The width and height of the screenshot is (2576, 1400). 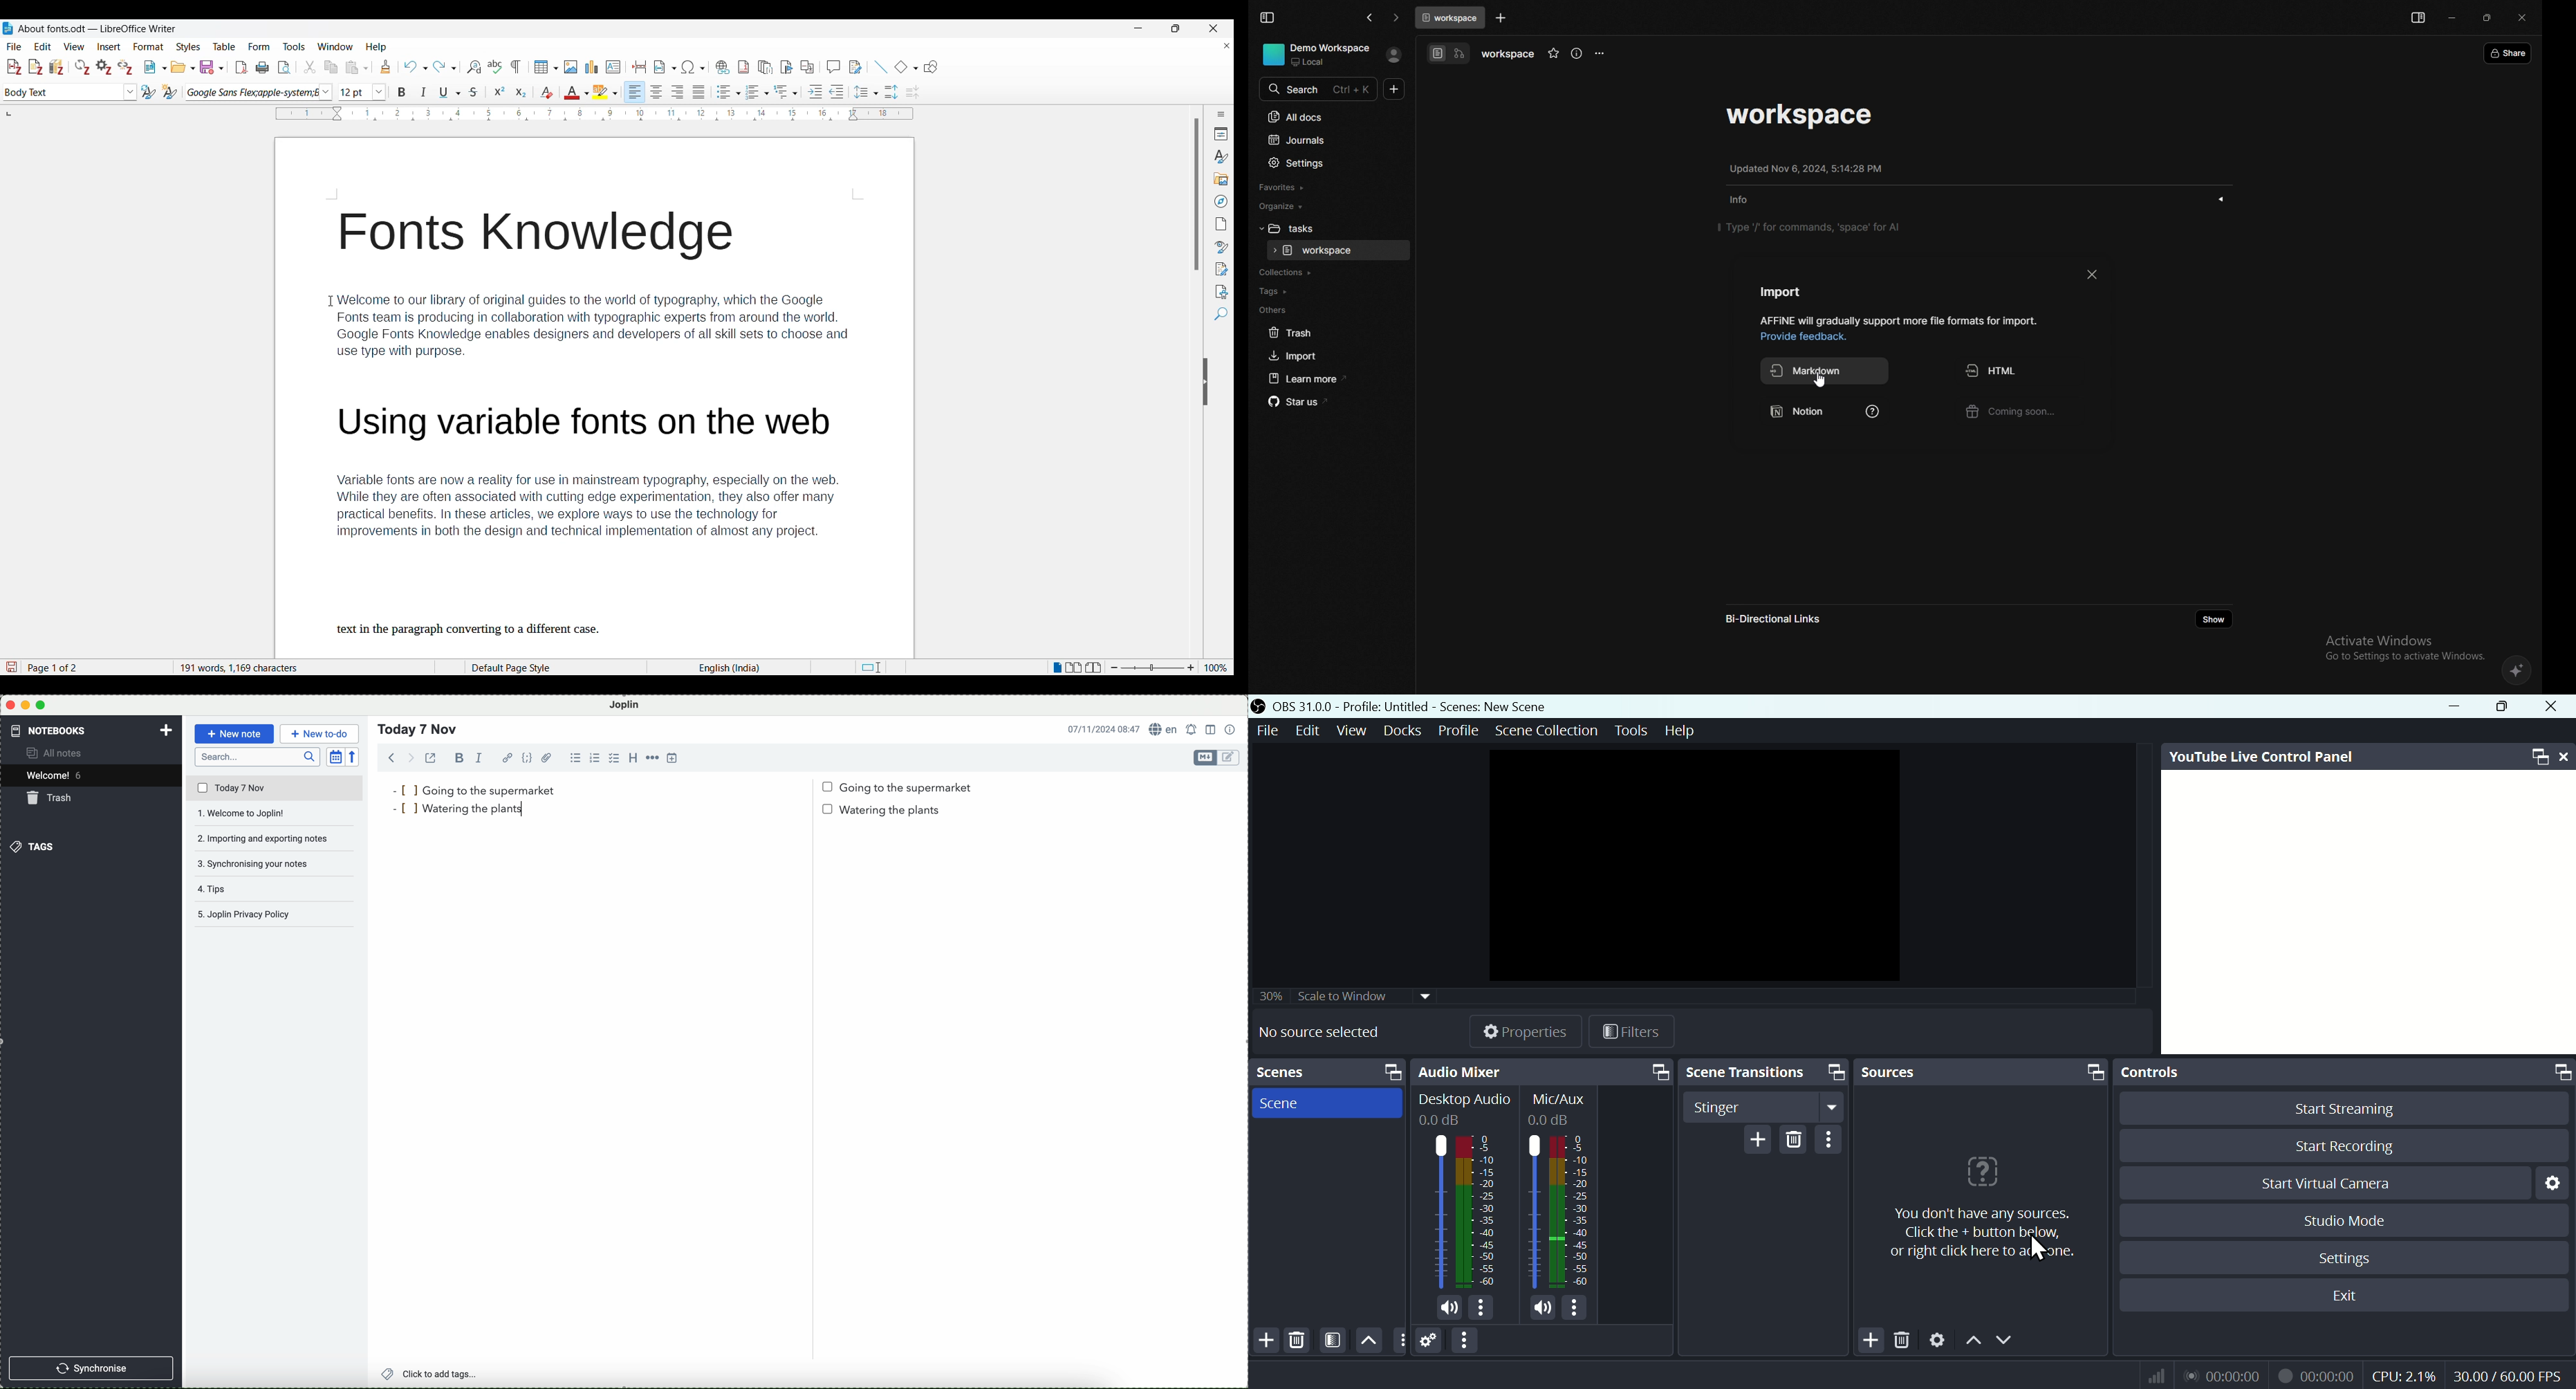 I want to click on hyperlink, so click(x=508, y=758).